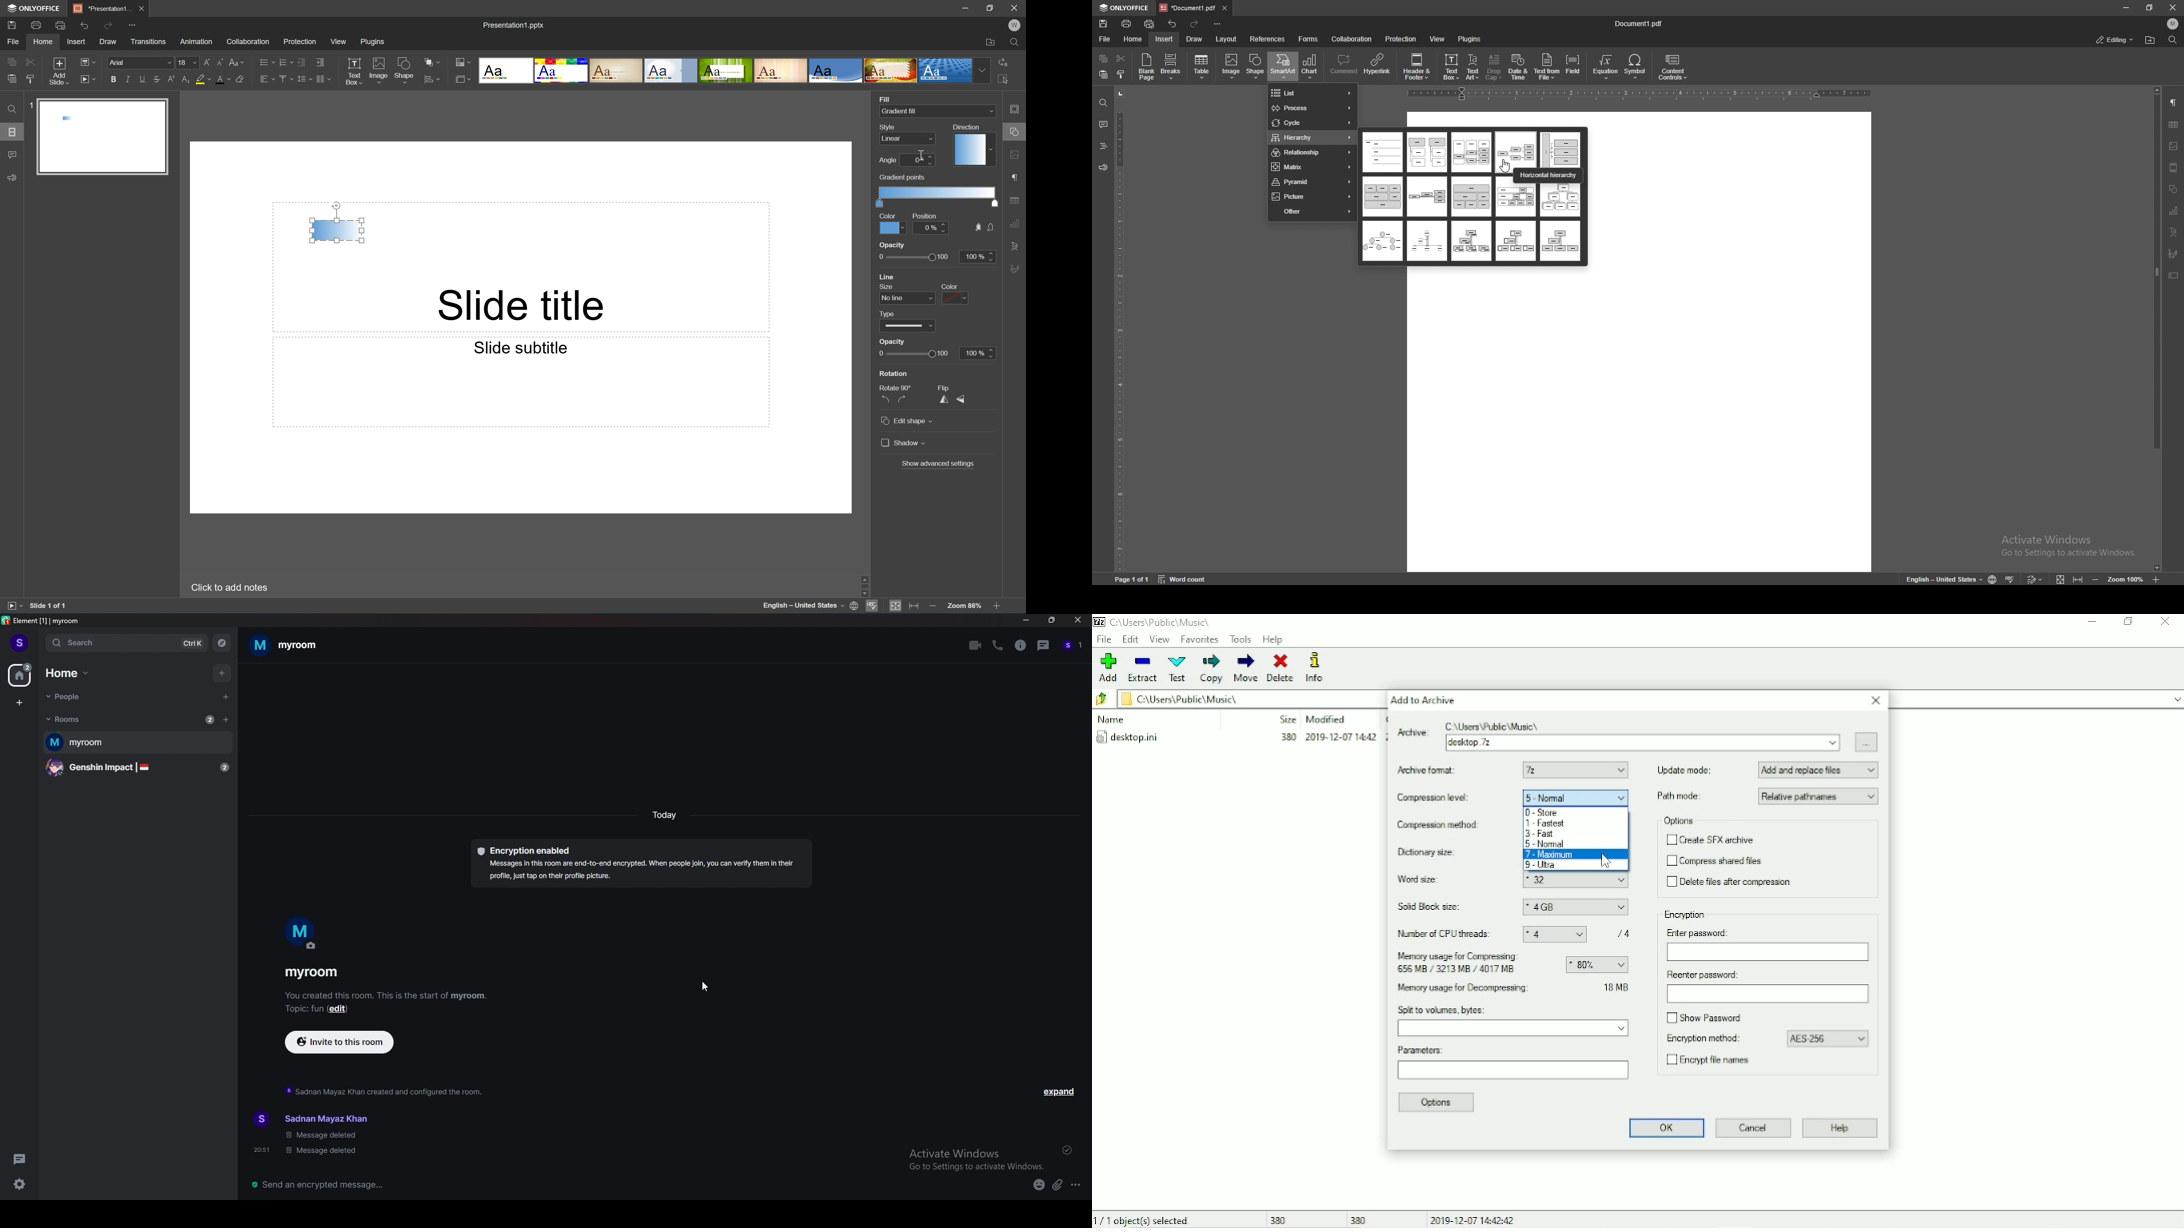  What do you see at coordinates (1541, 812) in the screenshot?
I see `0 - Store` at bounding box center [1541, 812].